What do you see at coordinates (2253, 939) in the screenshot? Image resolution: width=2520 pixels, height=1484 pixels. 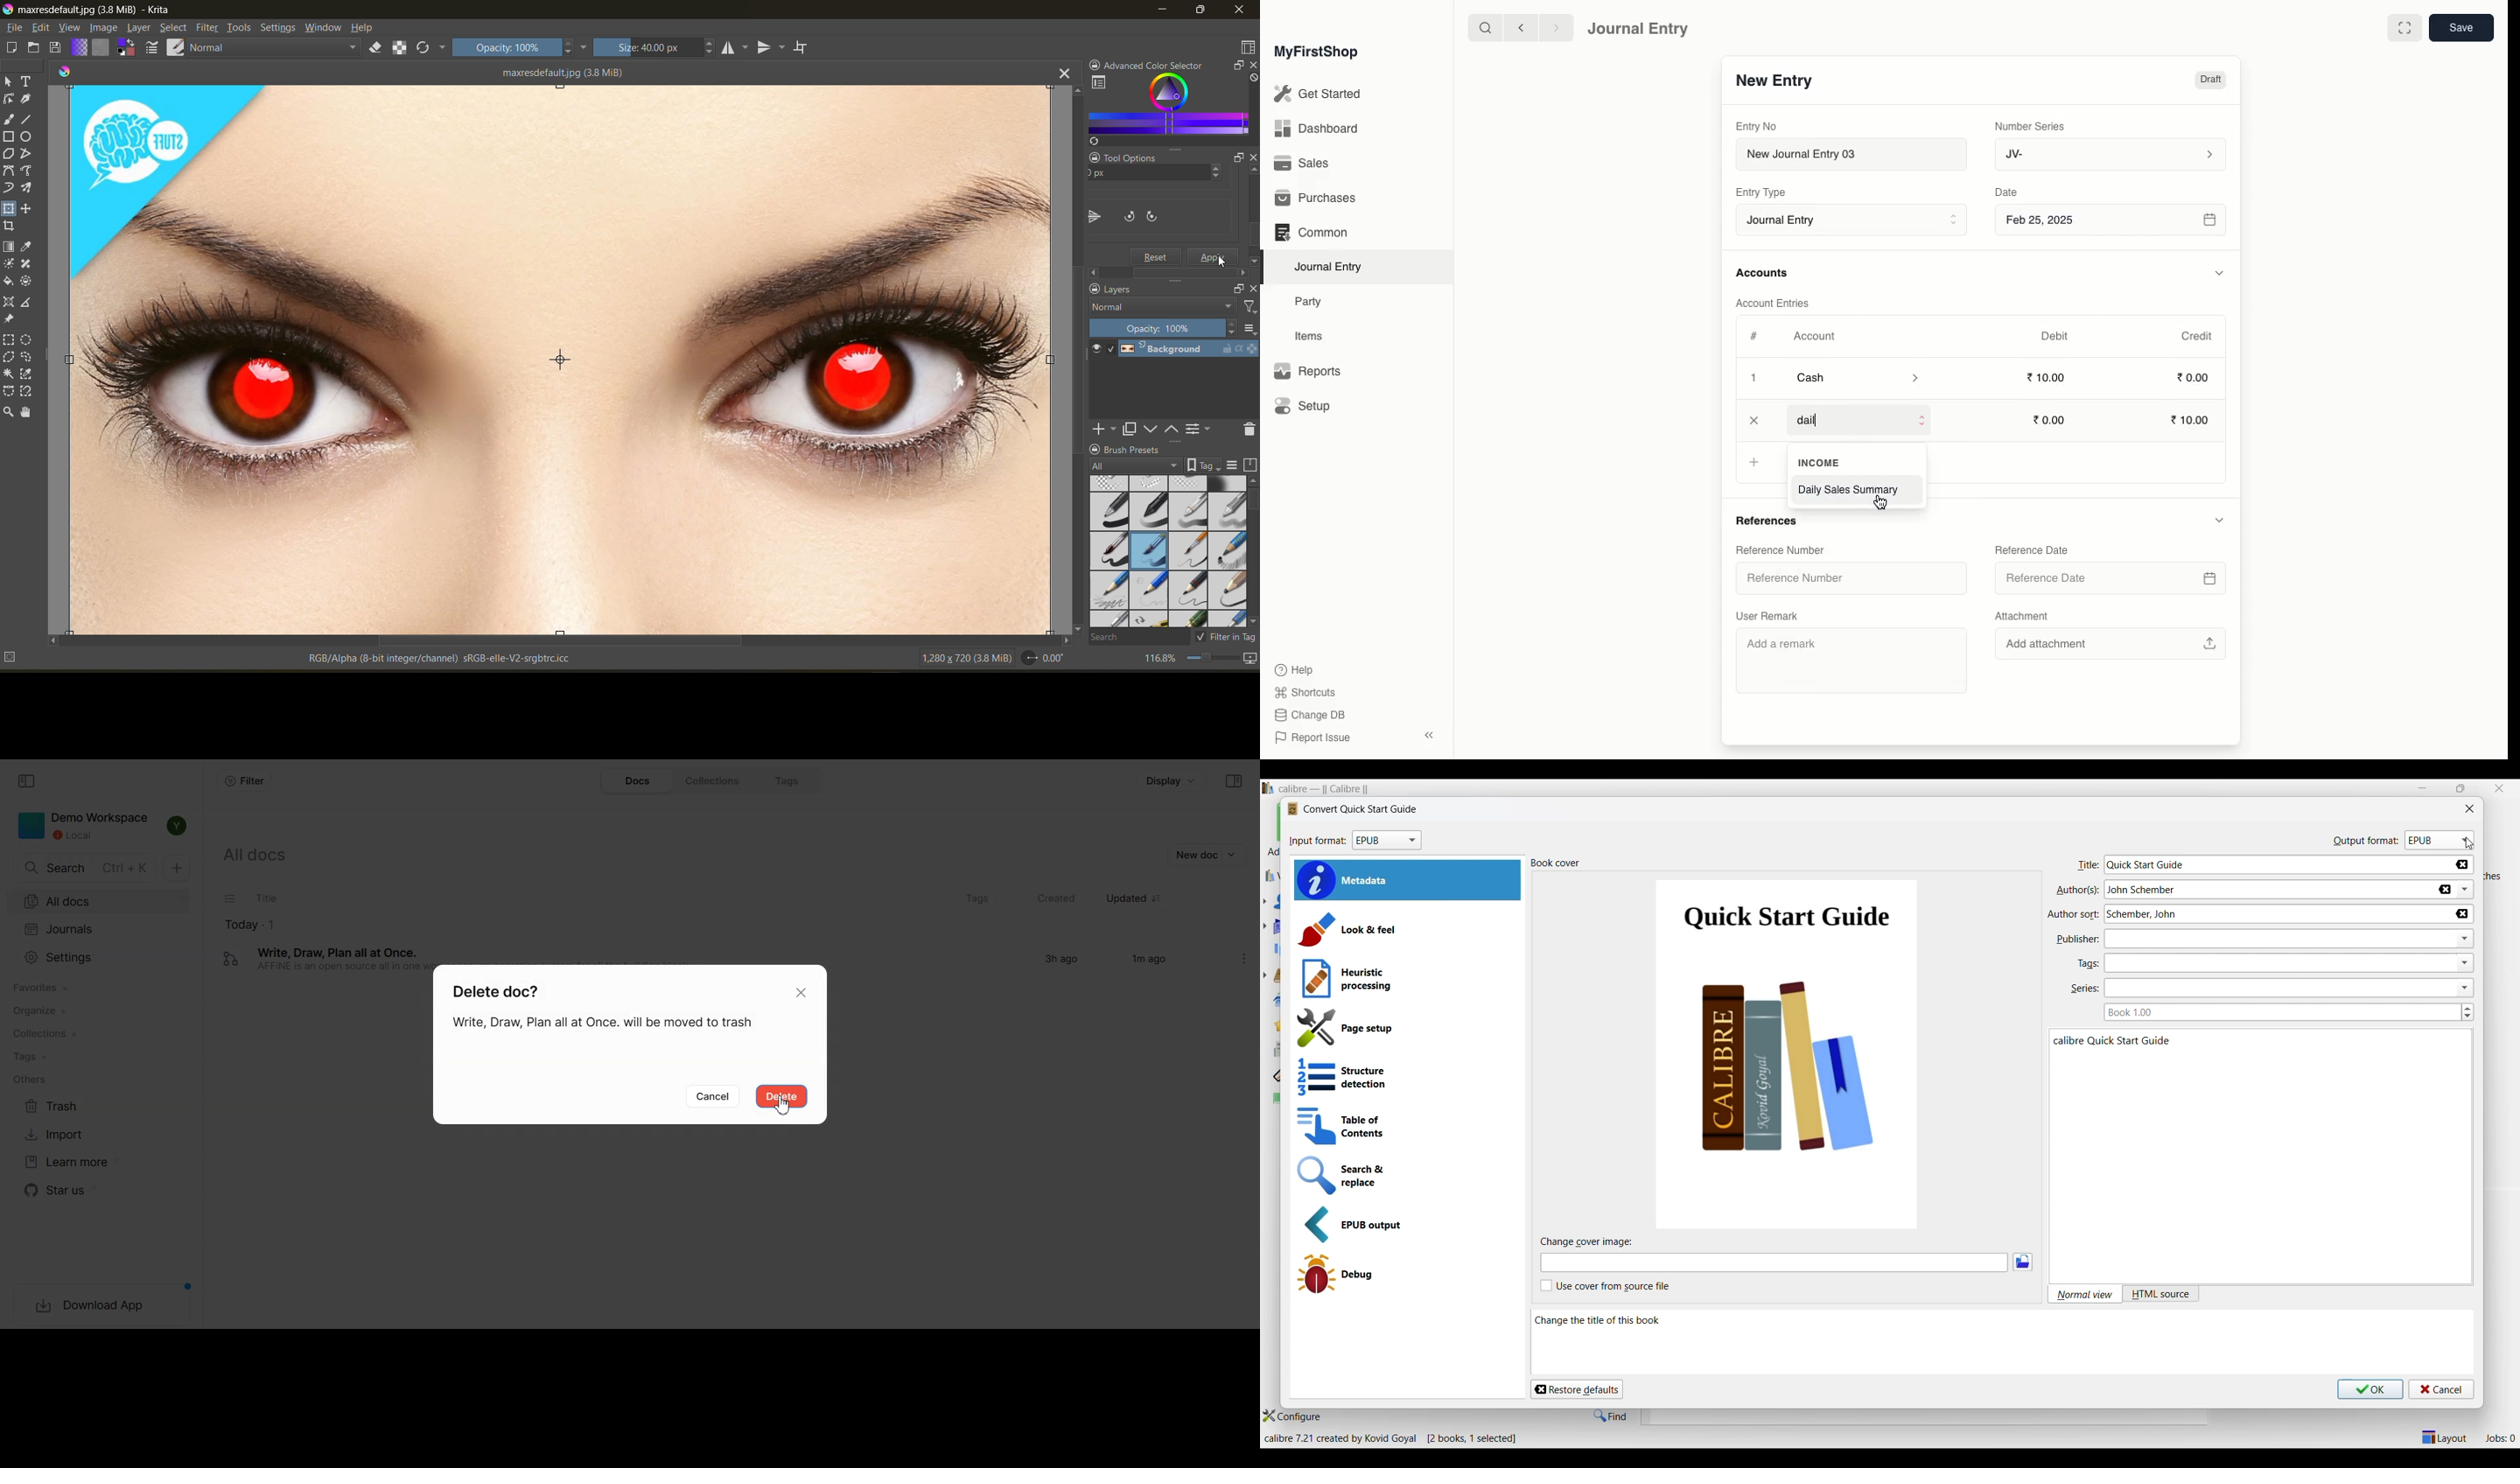 I see `Type in publisher` at bounding box center [2253, 939].